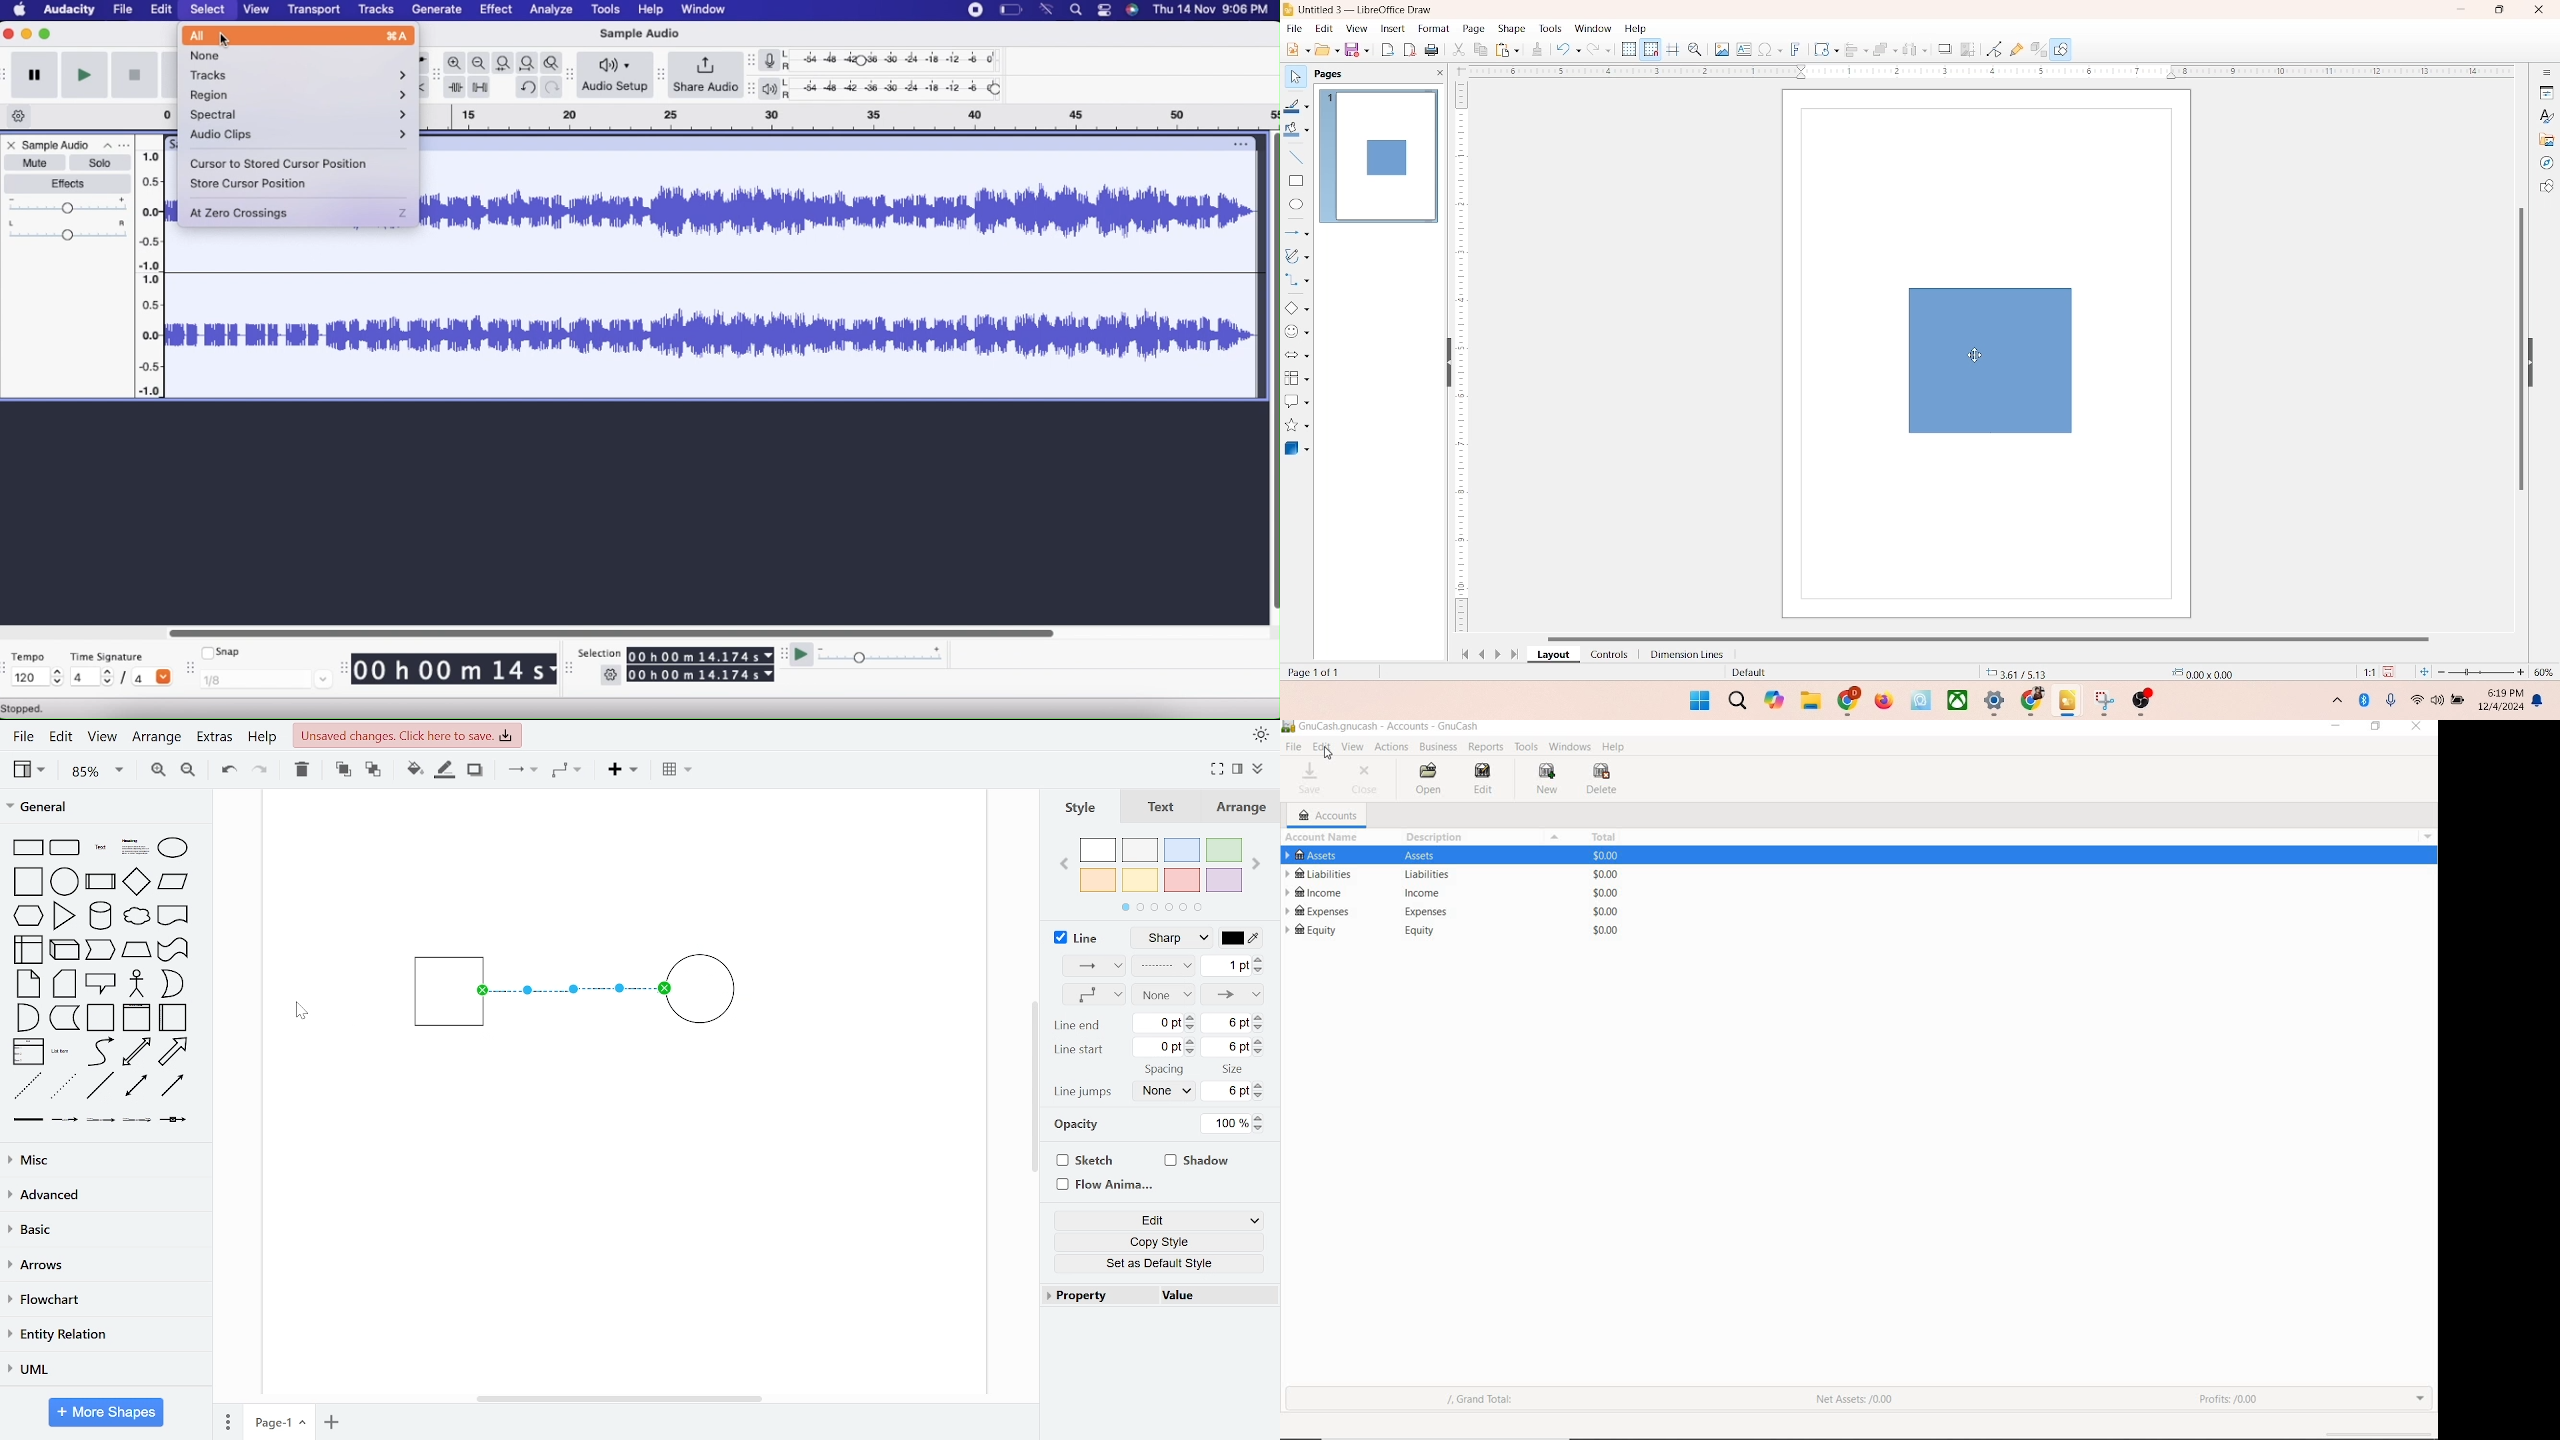 This screenshot has height=1456, width=2576. Describe the element at coordinates (1321, 747) in the screenshot. I see `EDIT` at that location.